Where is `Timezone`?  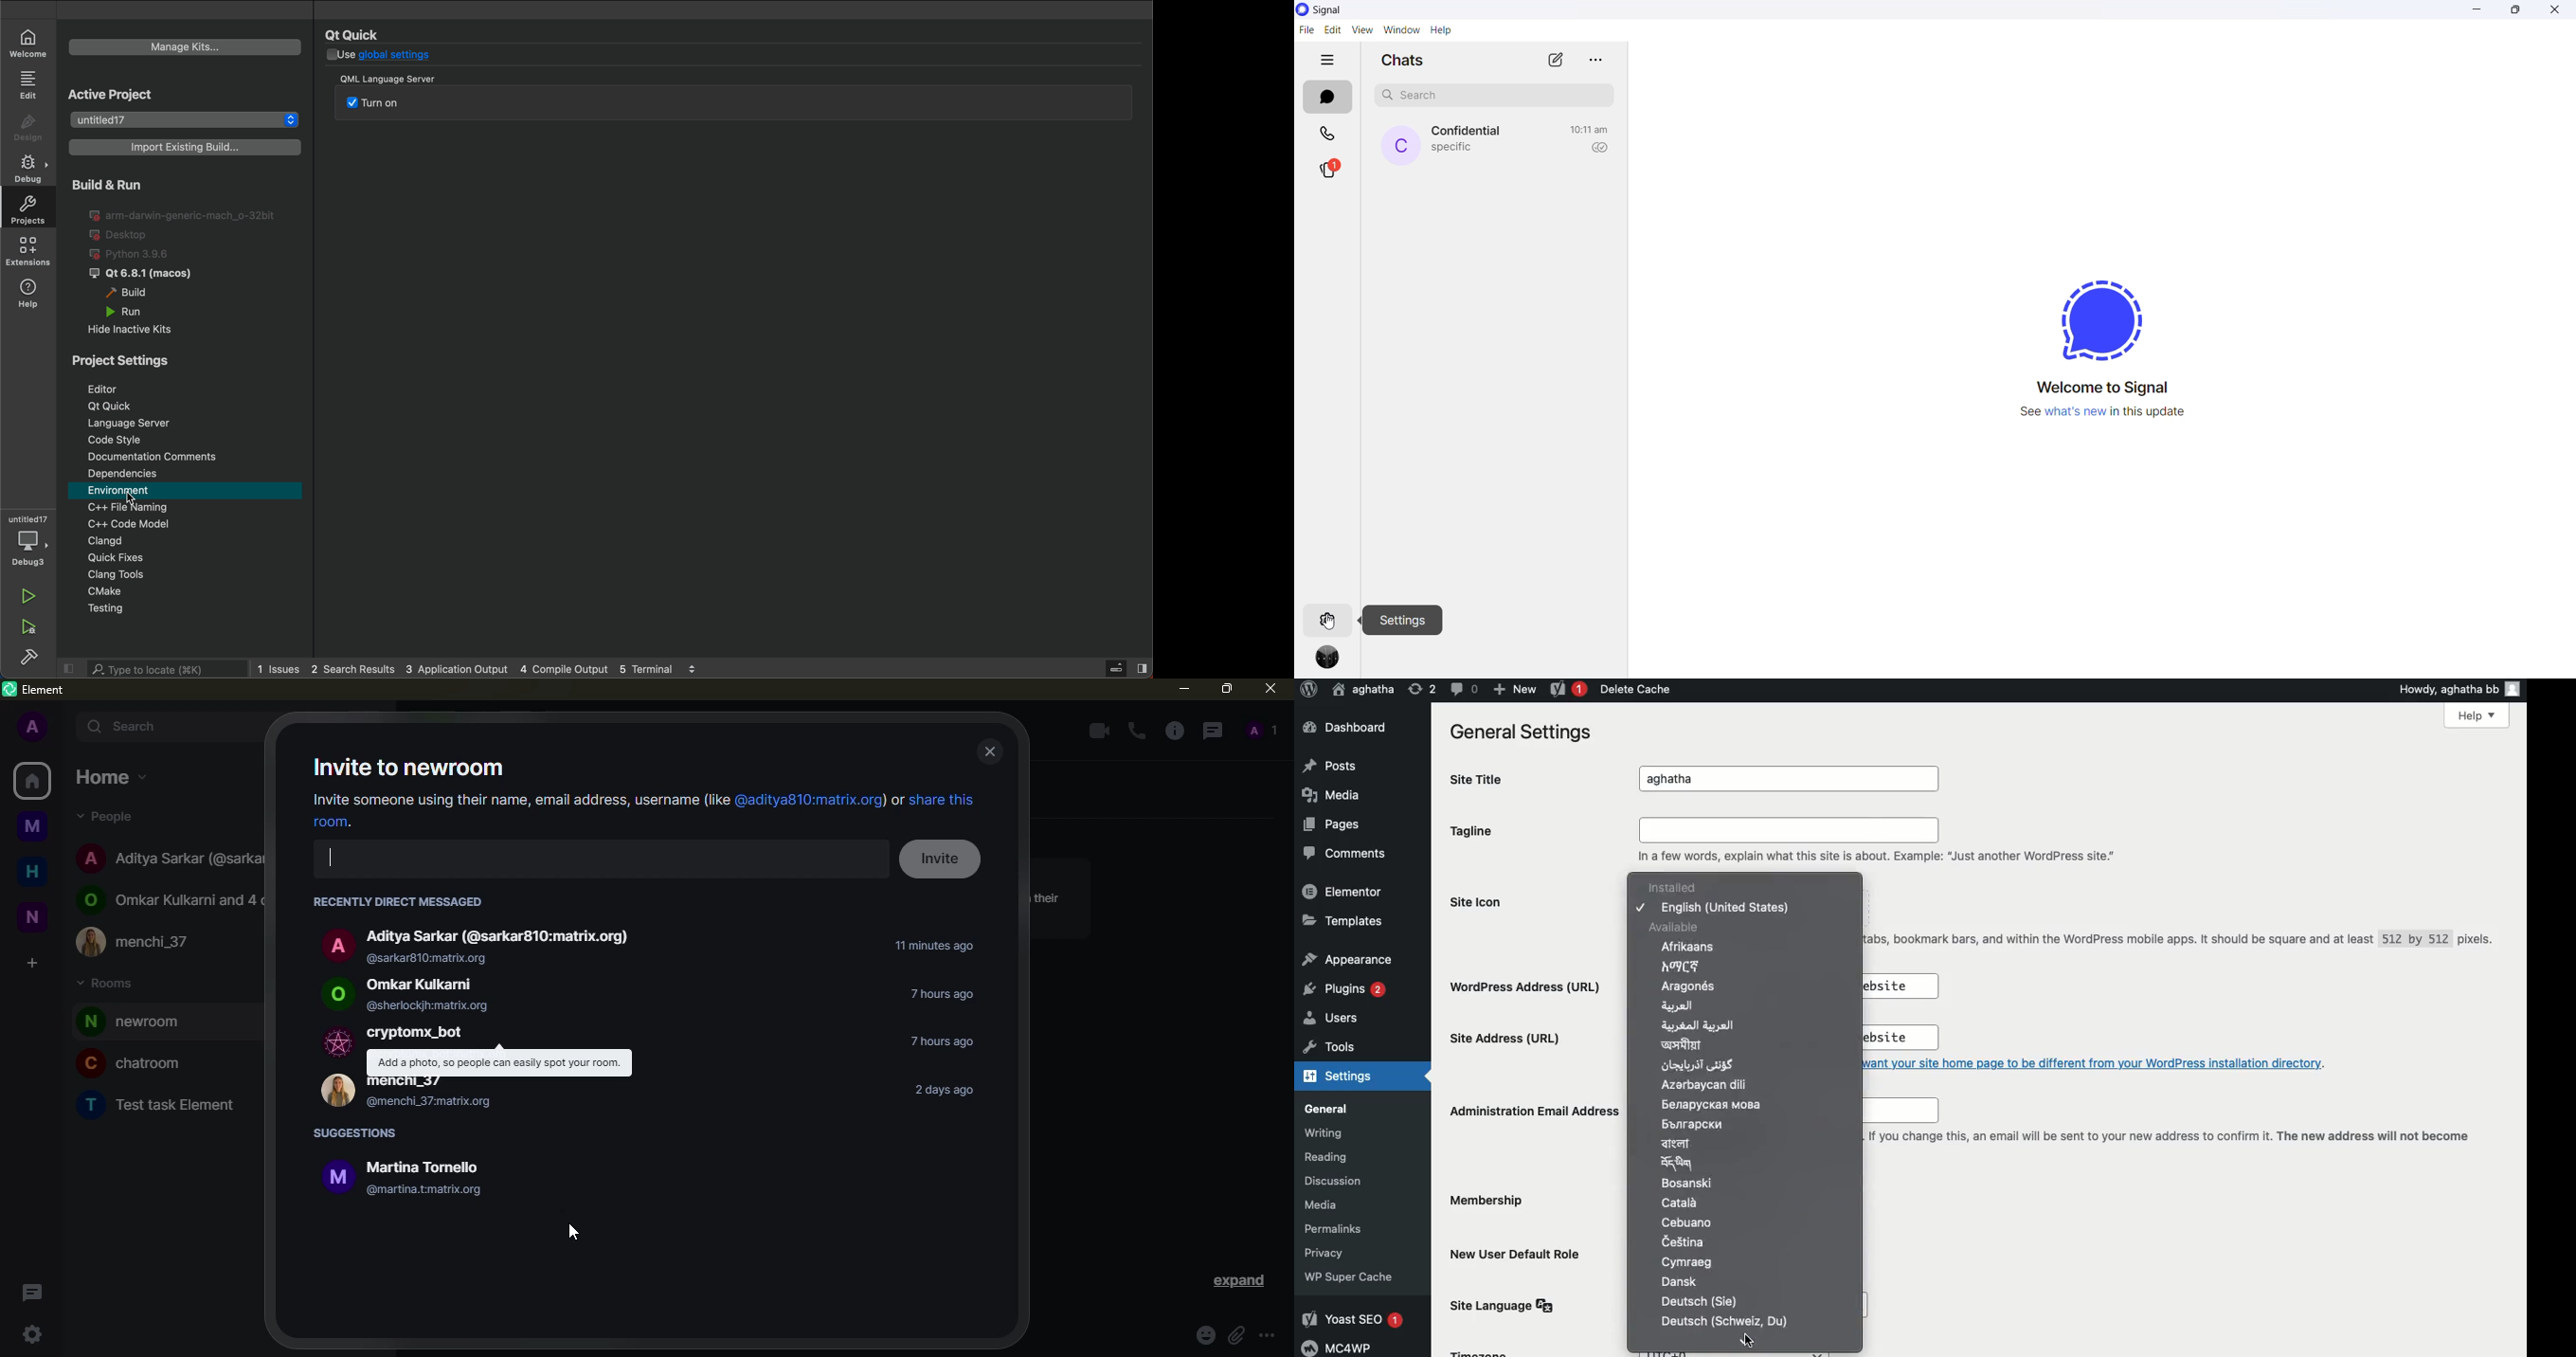
Timezone is located at coordinates (1481, 1352).